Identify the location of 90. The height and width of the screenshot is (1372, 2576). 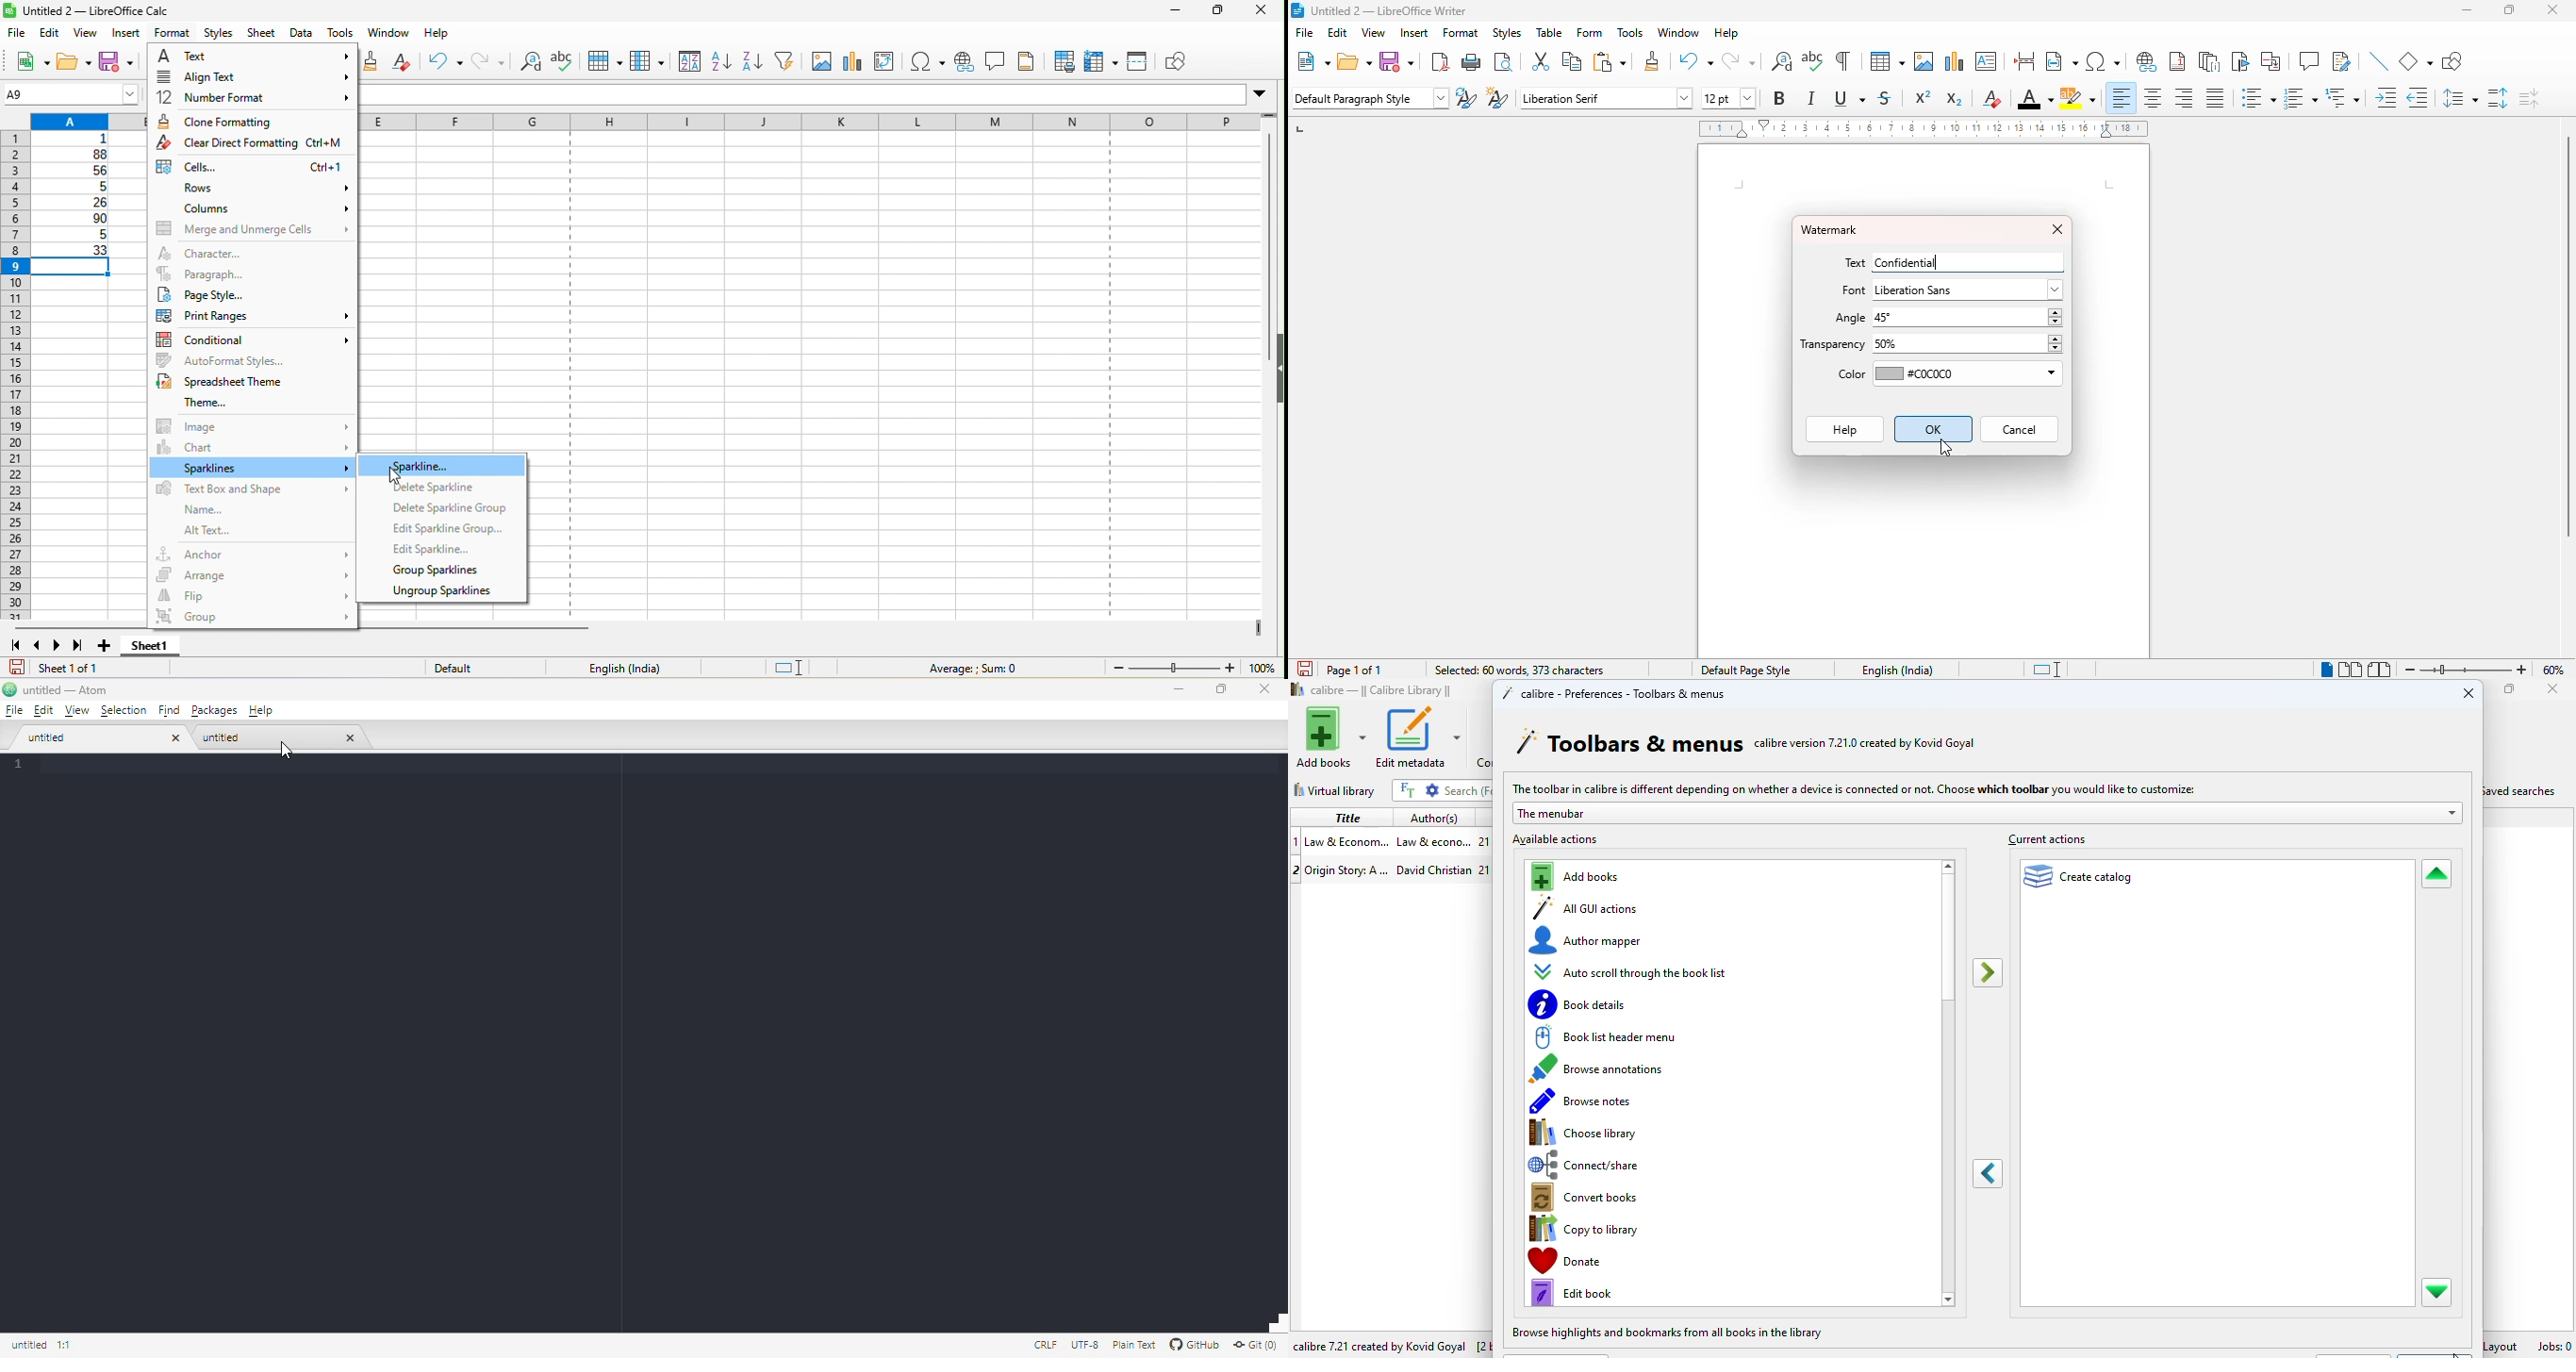
(73, 220).